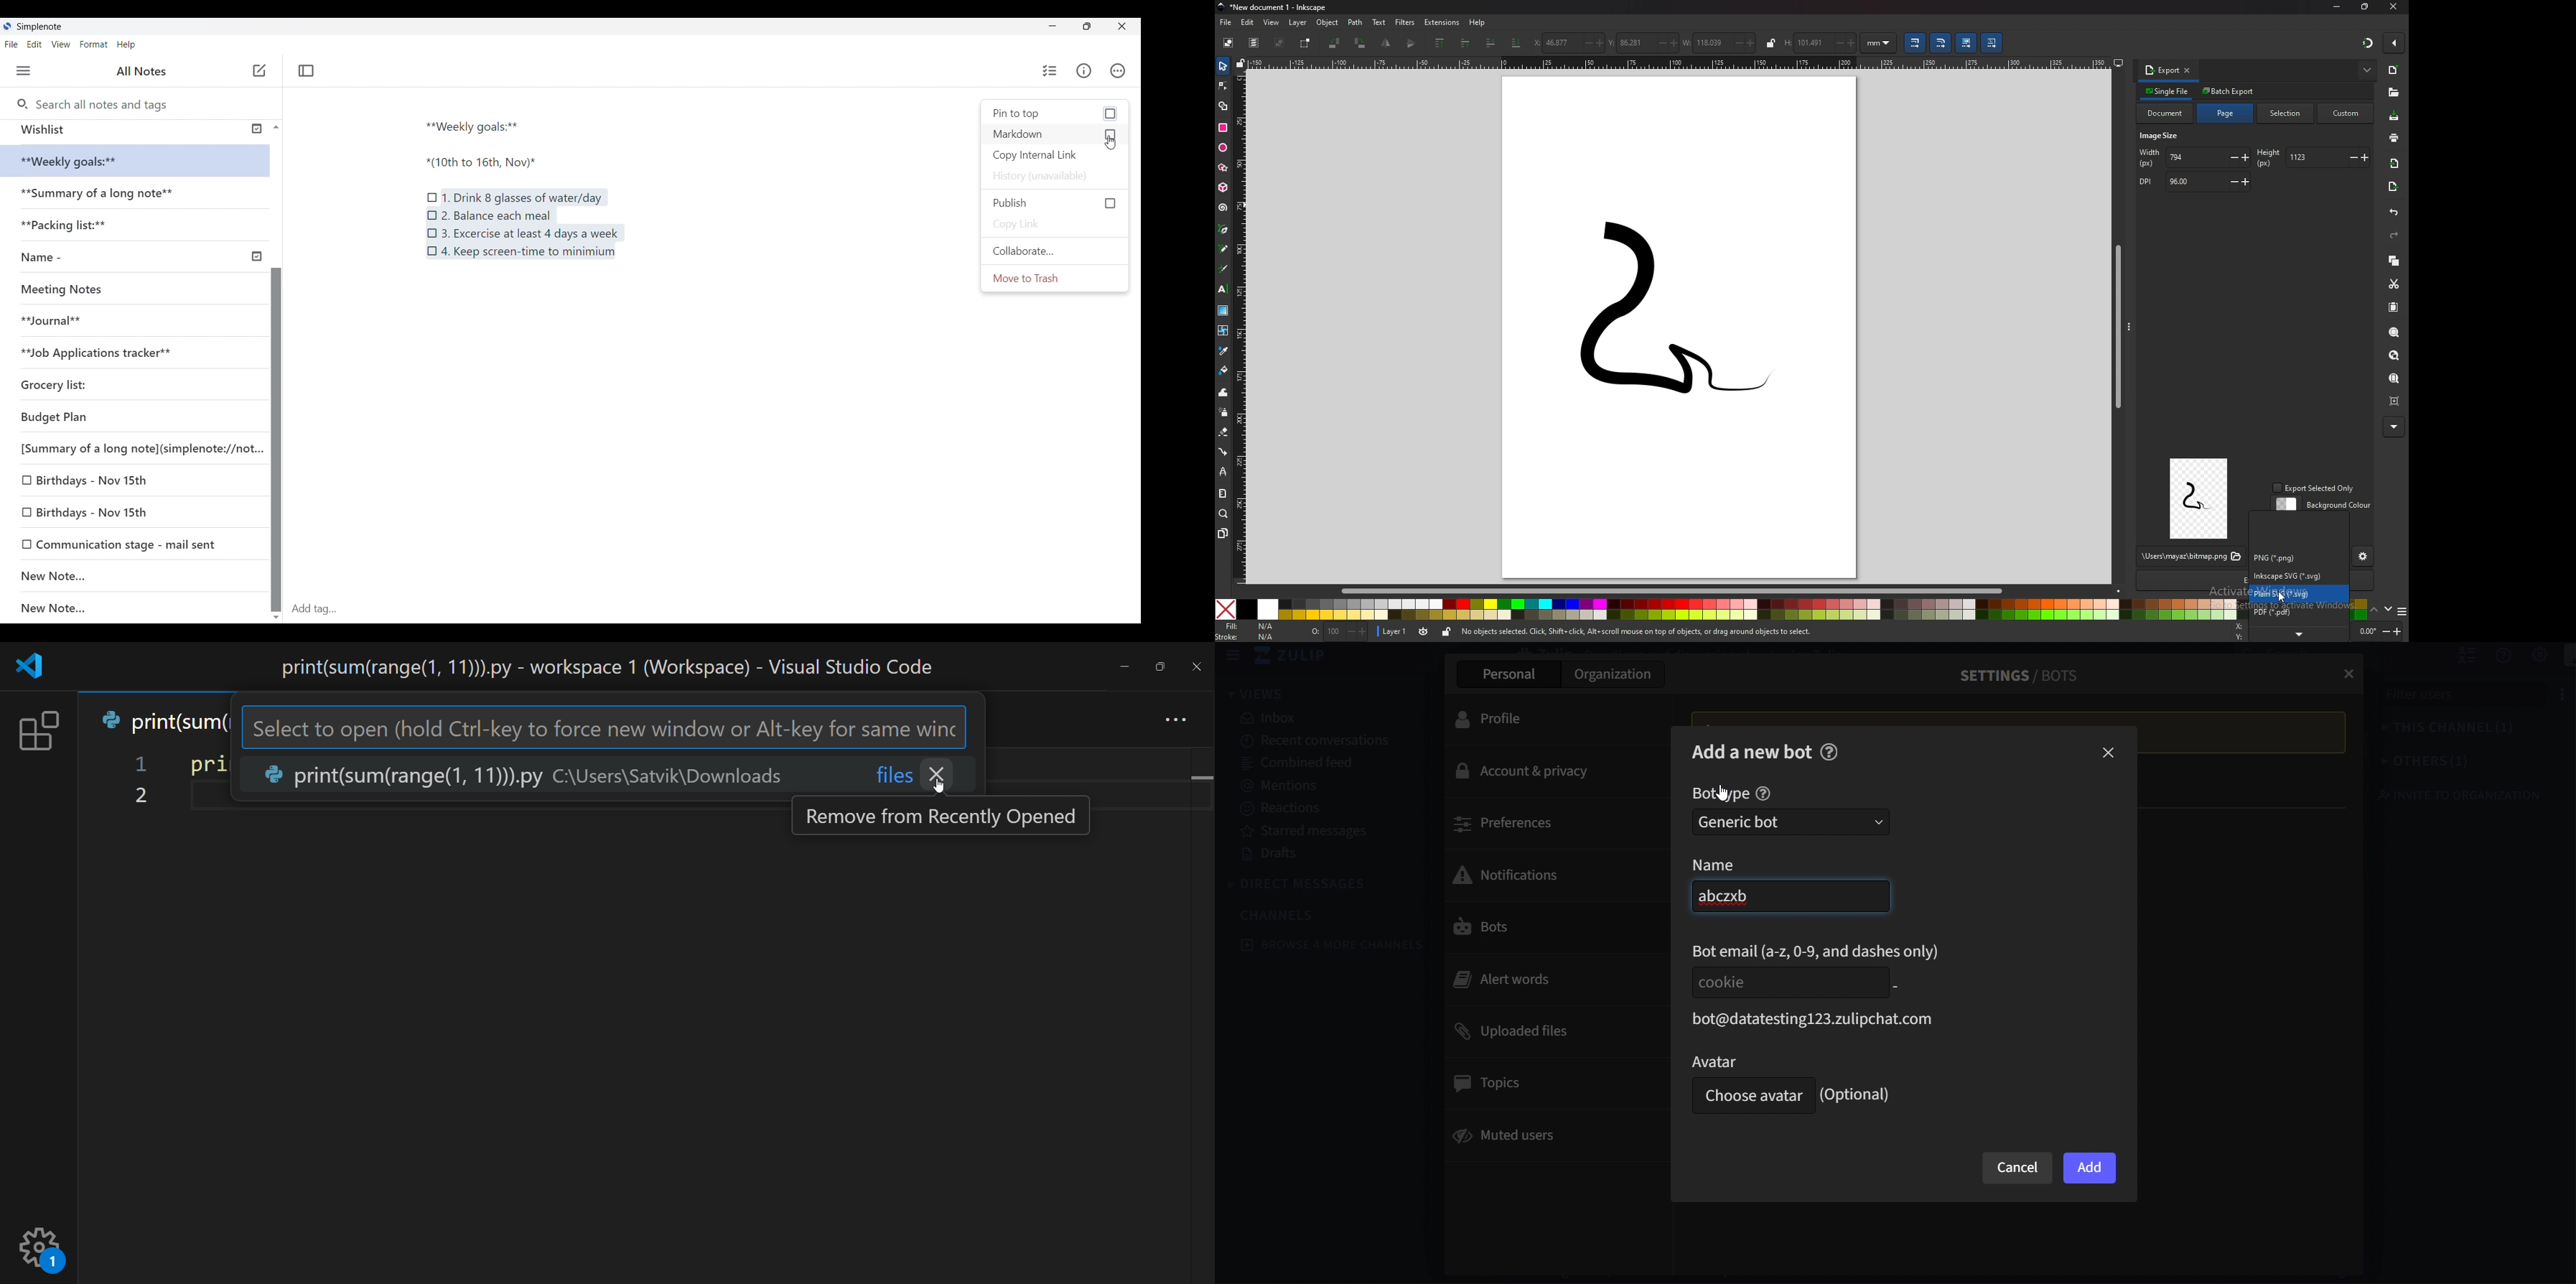 The width and height of the screenshot is (2576, 1288). Describe the element at coordinates (1380, 22) in the screenshot. I see `text` at that location.